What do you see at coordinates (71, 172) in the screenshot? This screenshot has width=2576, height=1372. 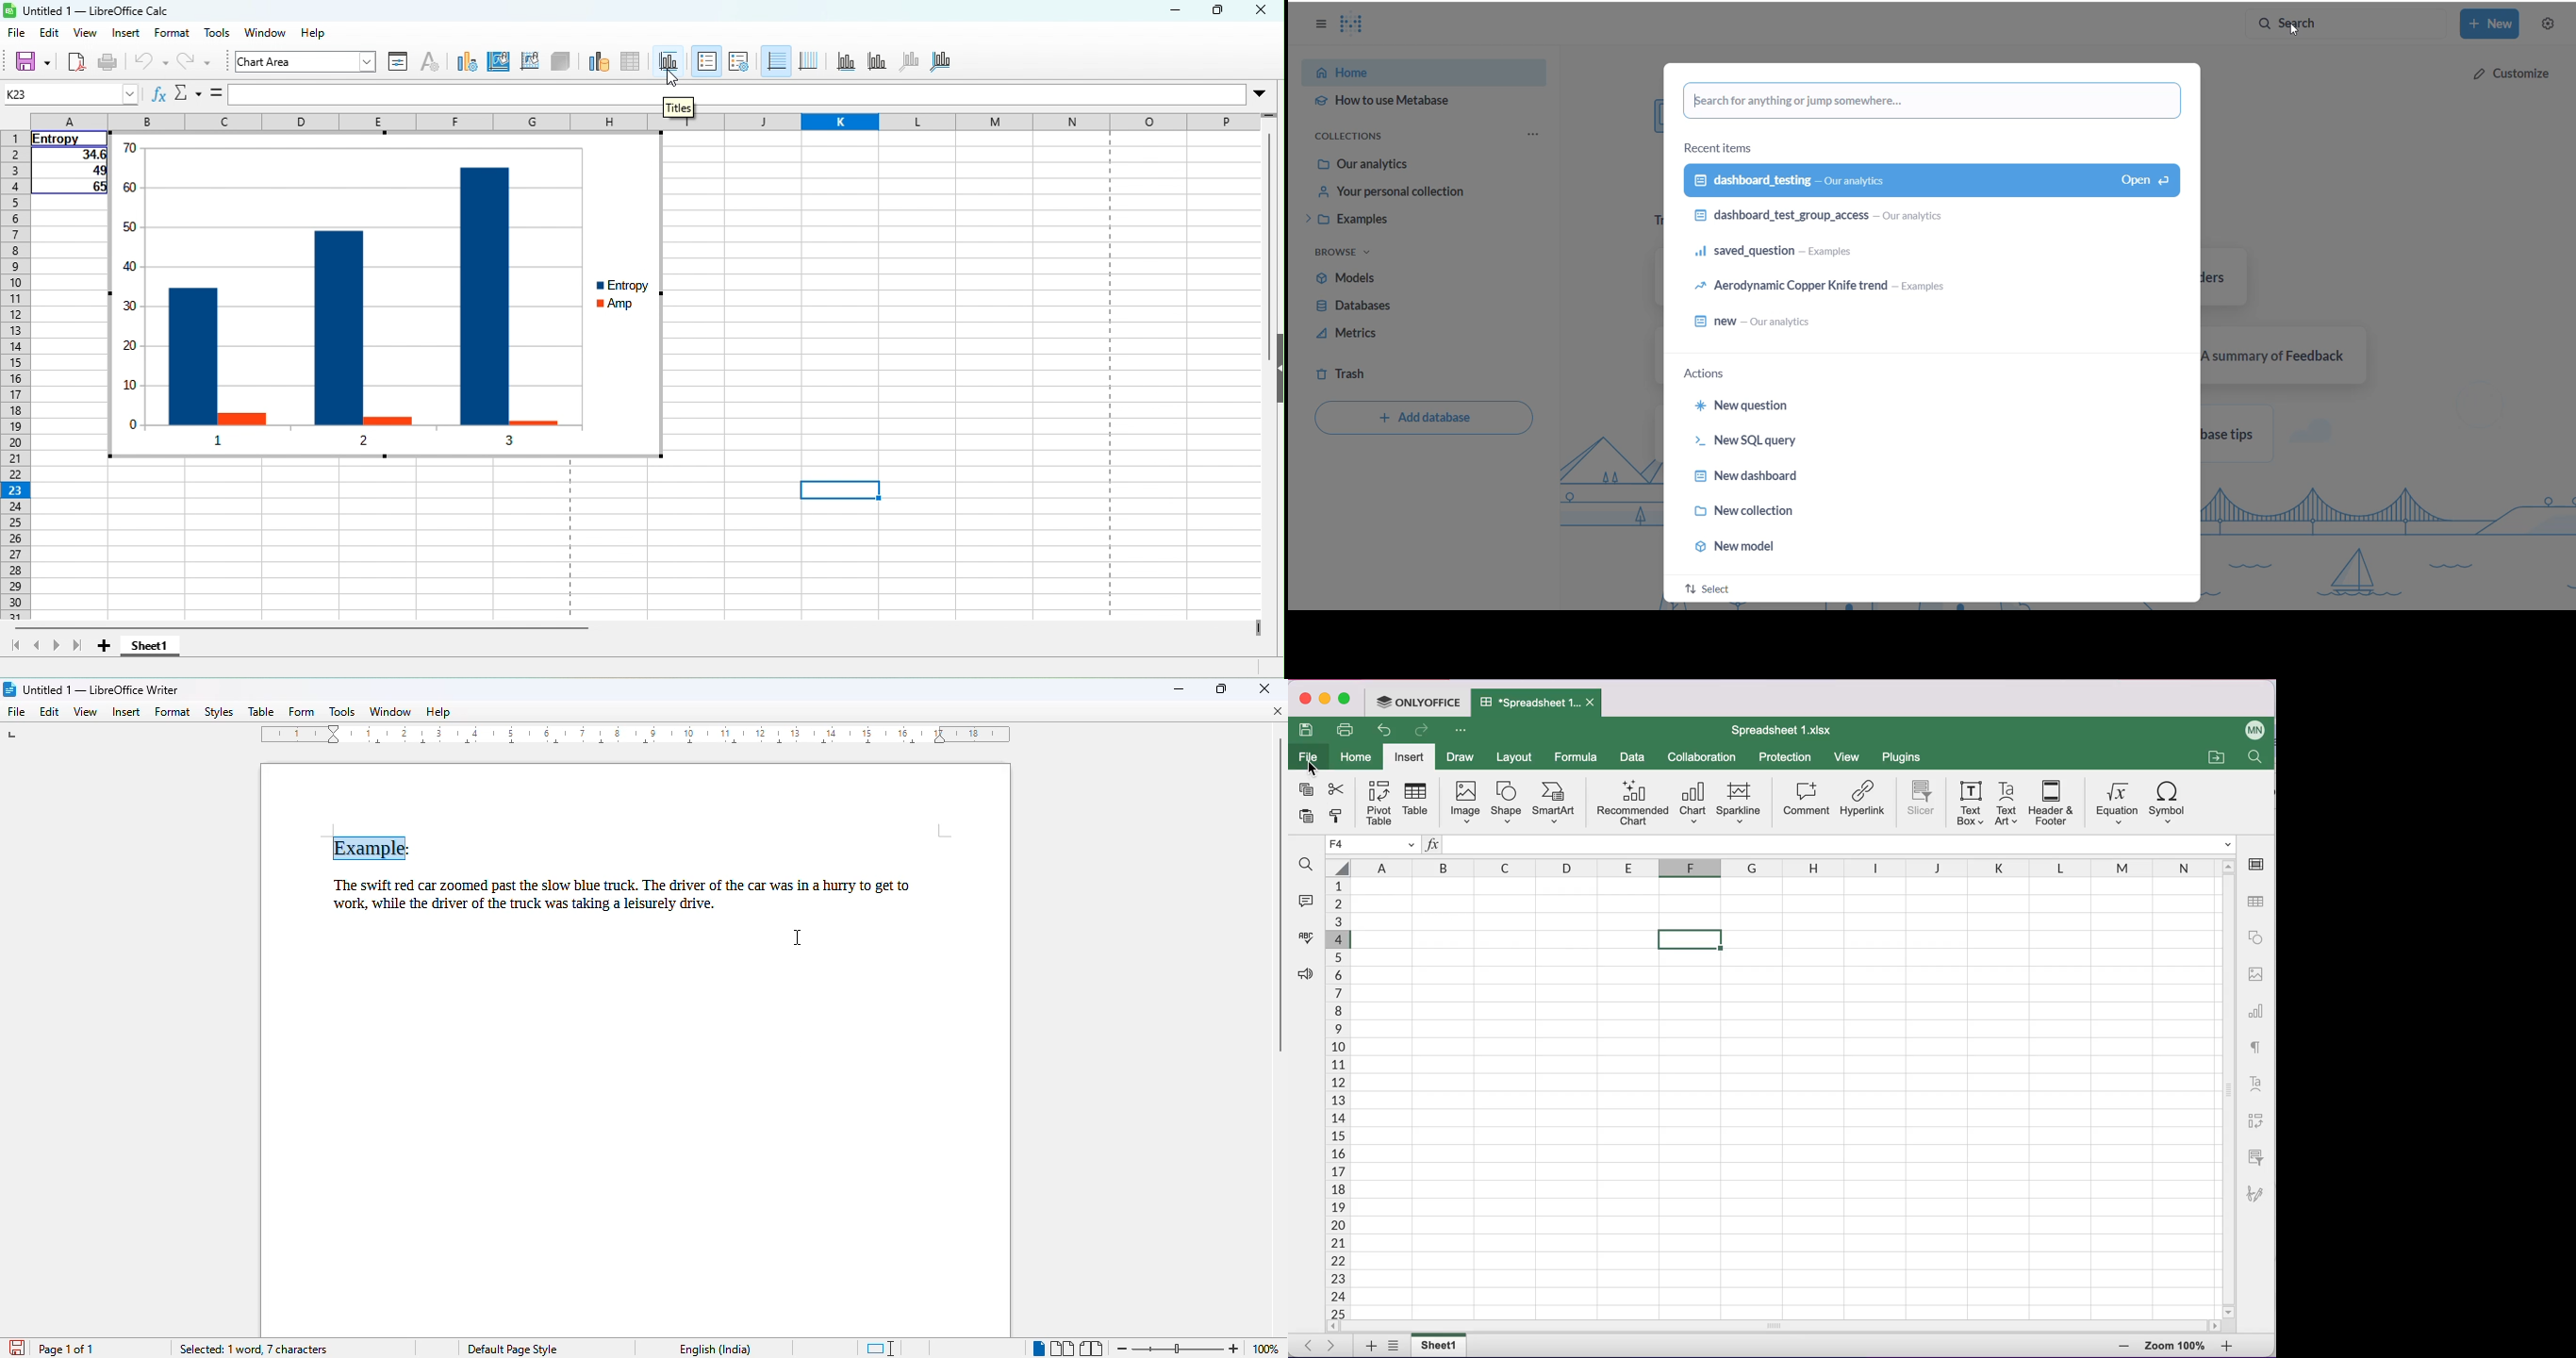 I see `49` at bounding box center [71, 172].